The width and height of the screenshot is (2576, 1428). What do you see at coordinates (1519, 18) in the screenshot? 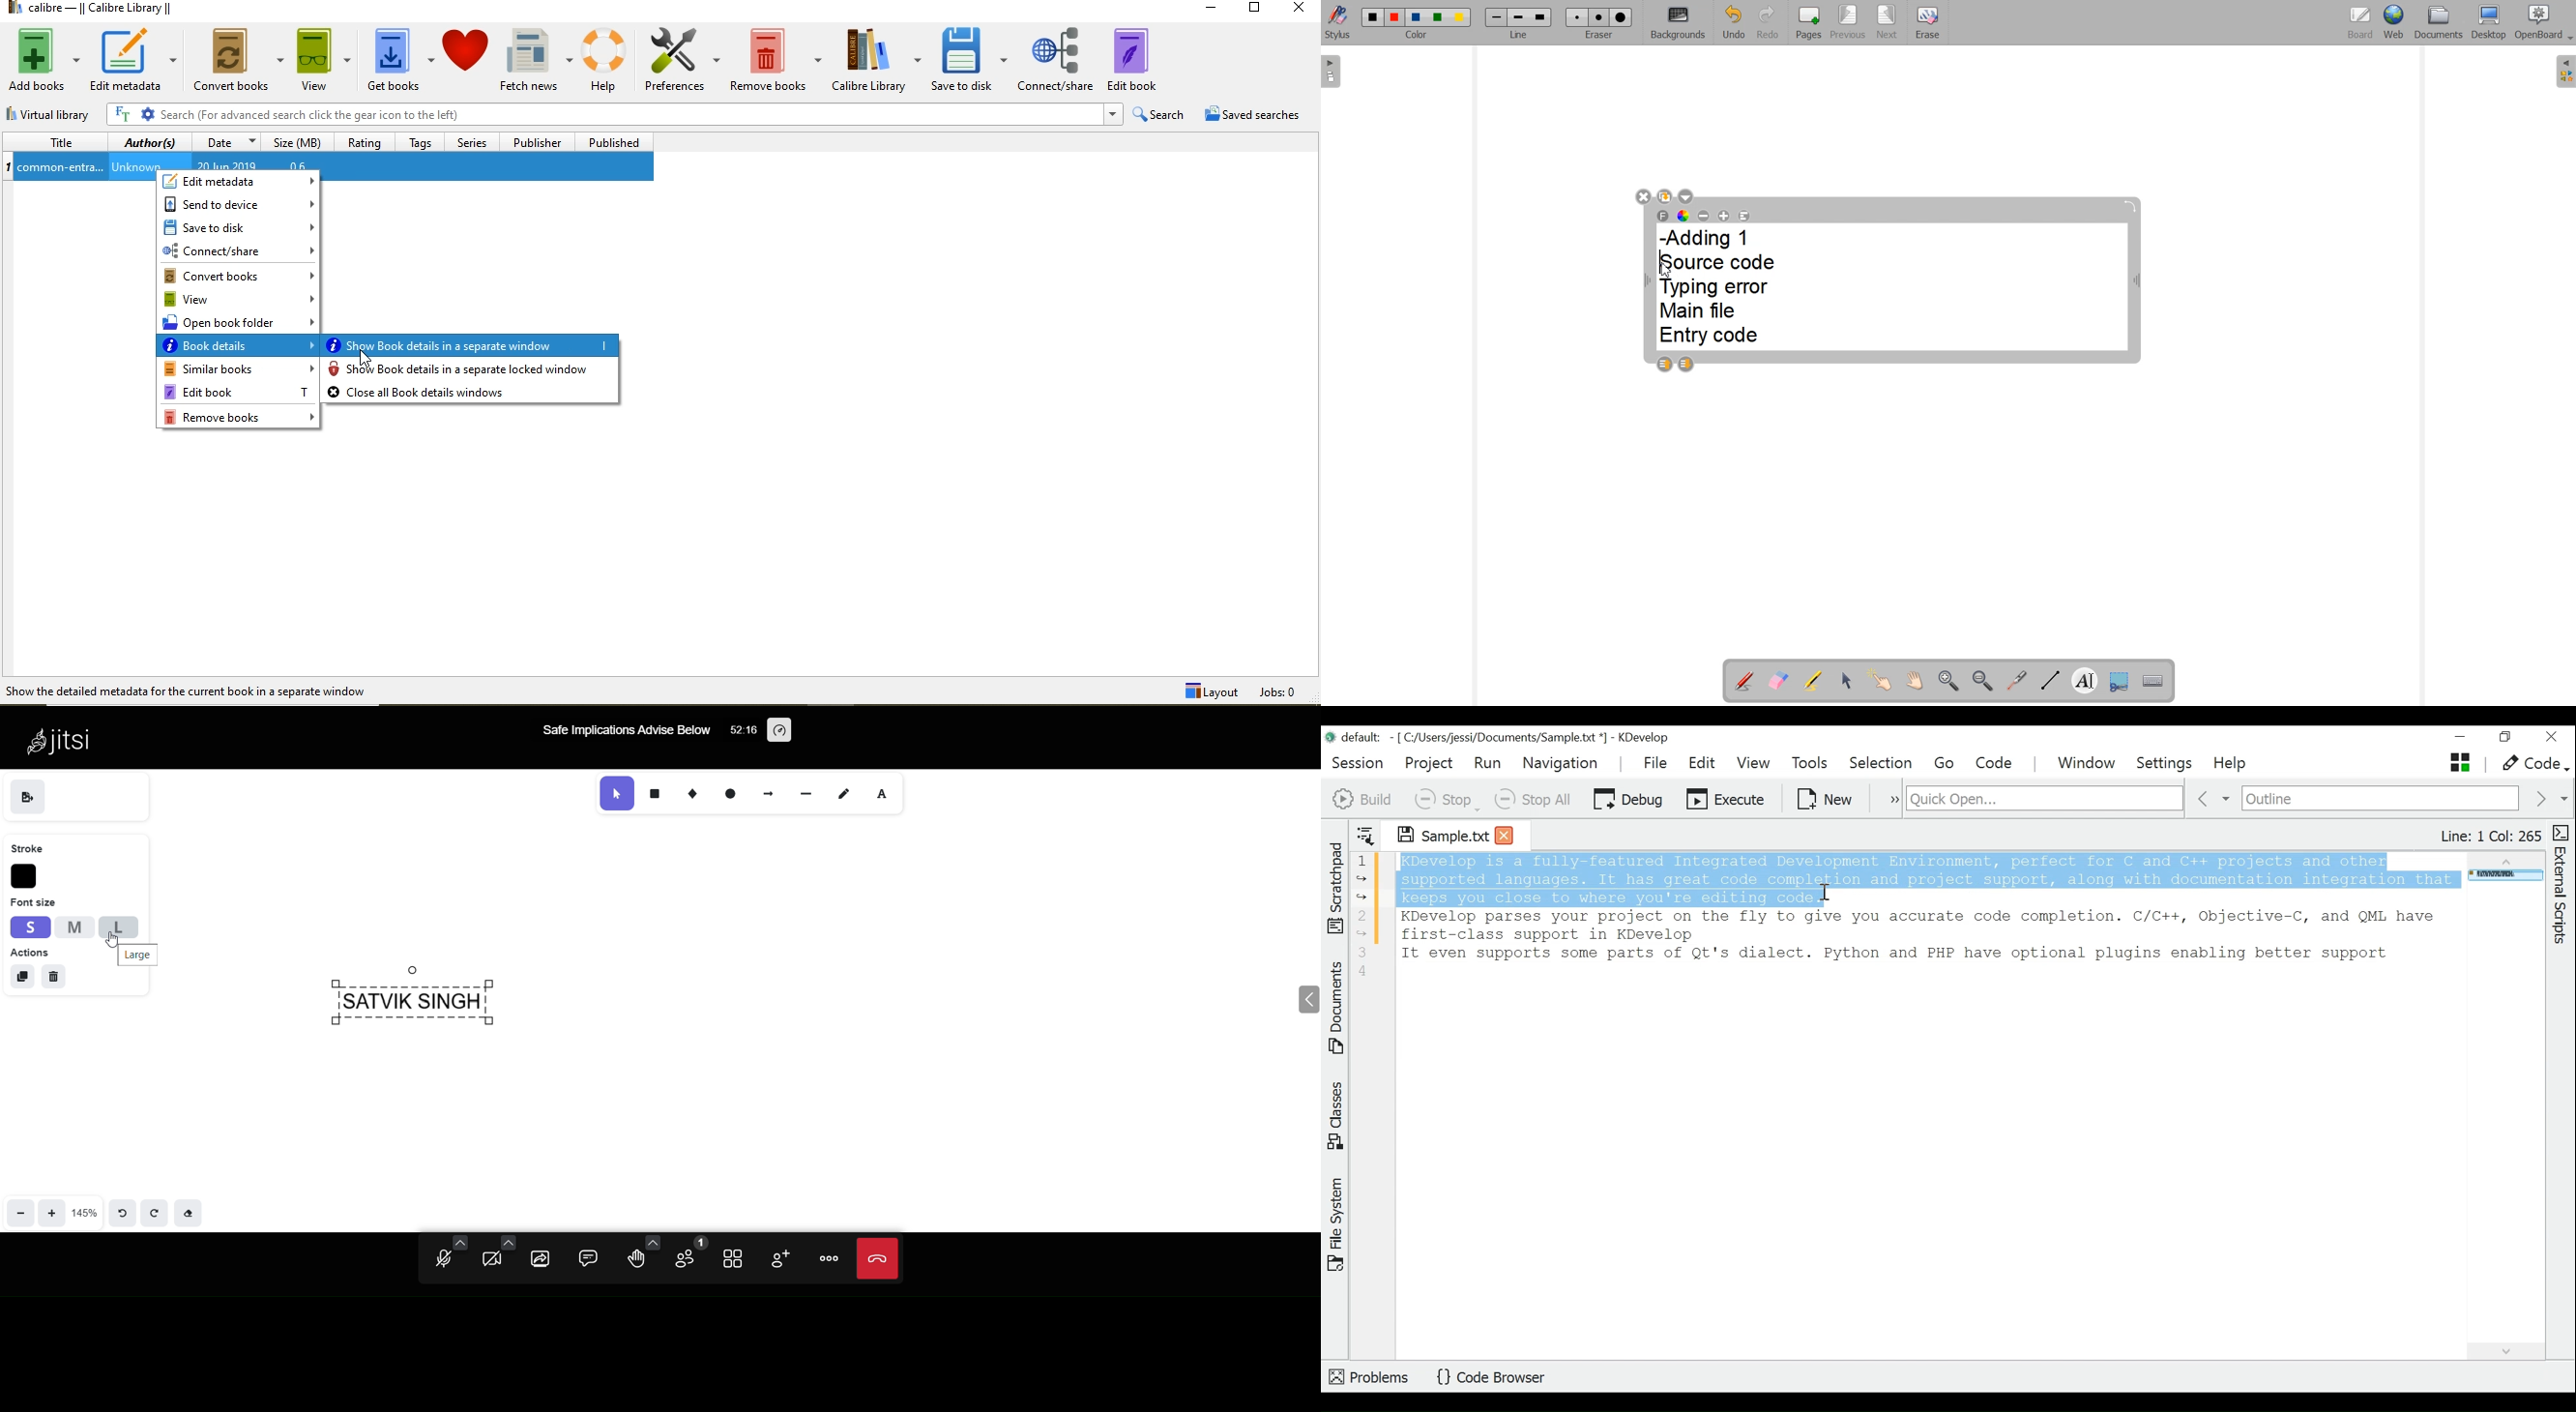
I see `Medium line` at bounding box center [1519, 18].